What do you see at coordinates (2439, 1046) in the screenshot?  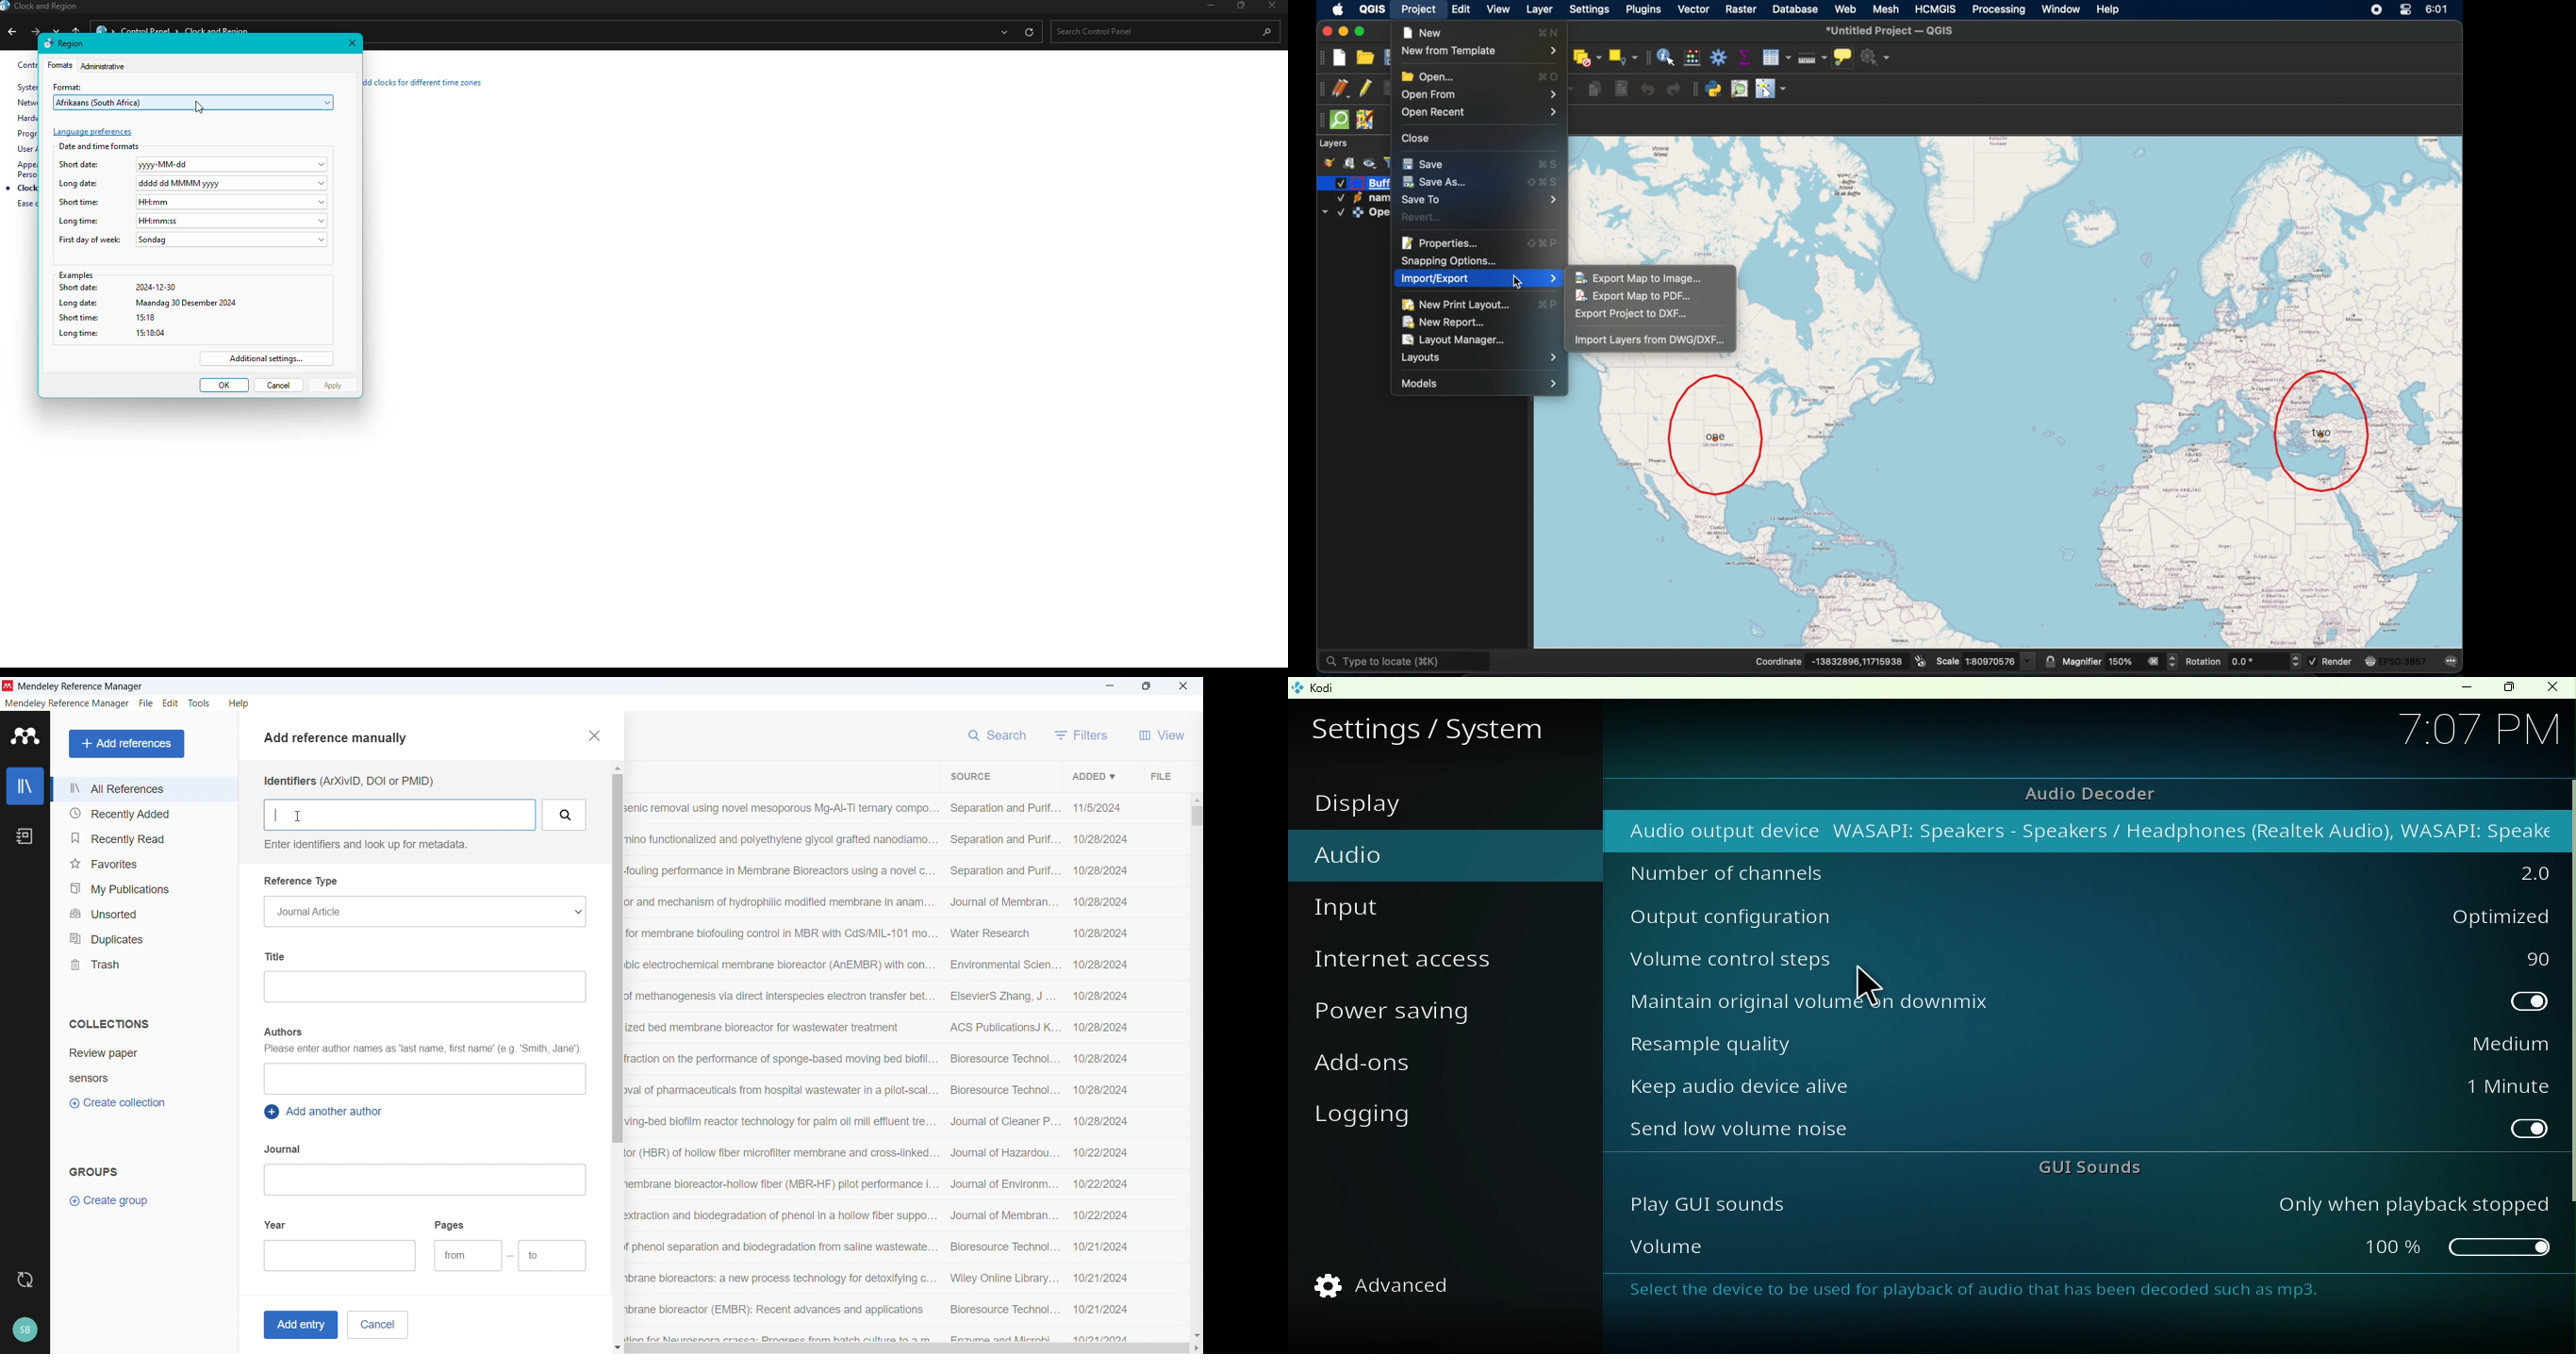 I see `Medium` at bounding box center [2439, 1046].